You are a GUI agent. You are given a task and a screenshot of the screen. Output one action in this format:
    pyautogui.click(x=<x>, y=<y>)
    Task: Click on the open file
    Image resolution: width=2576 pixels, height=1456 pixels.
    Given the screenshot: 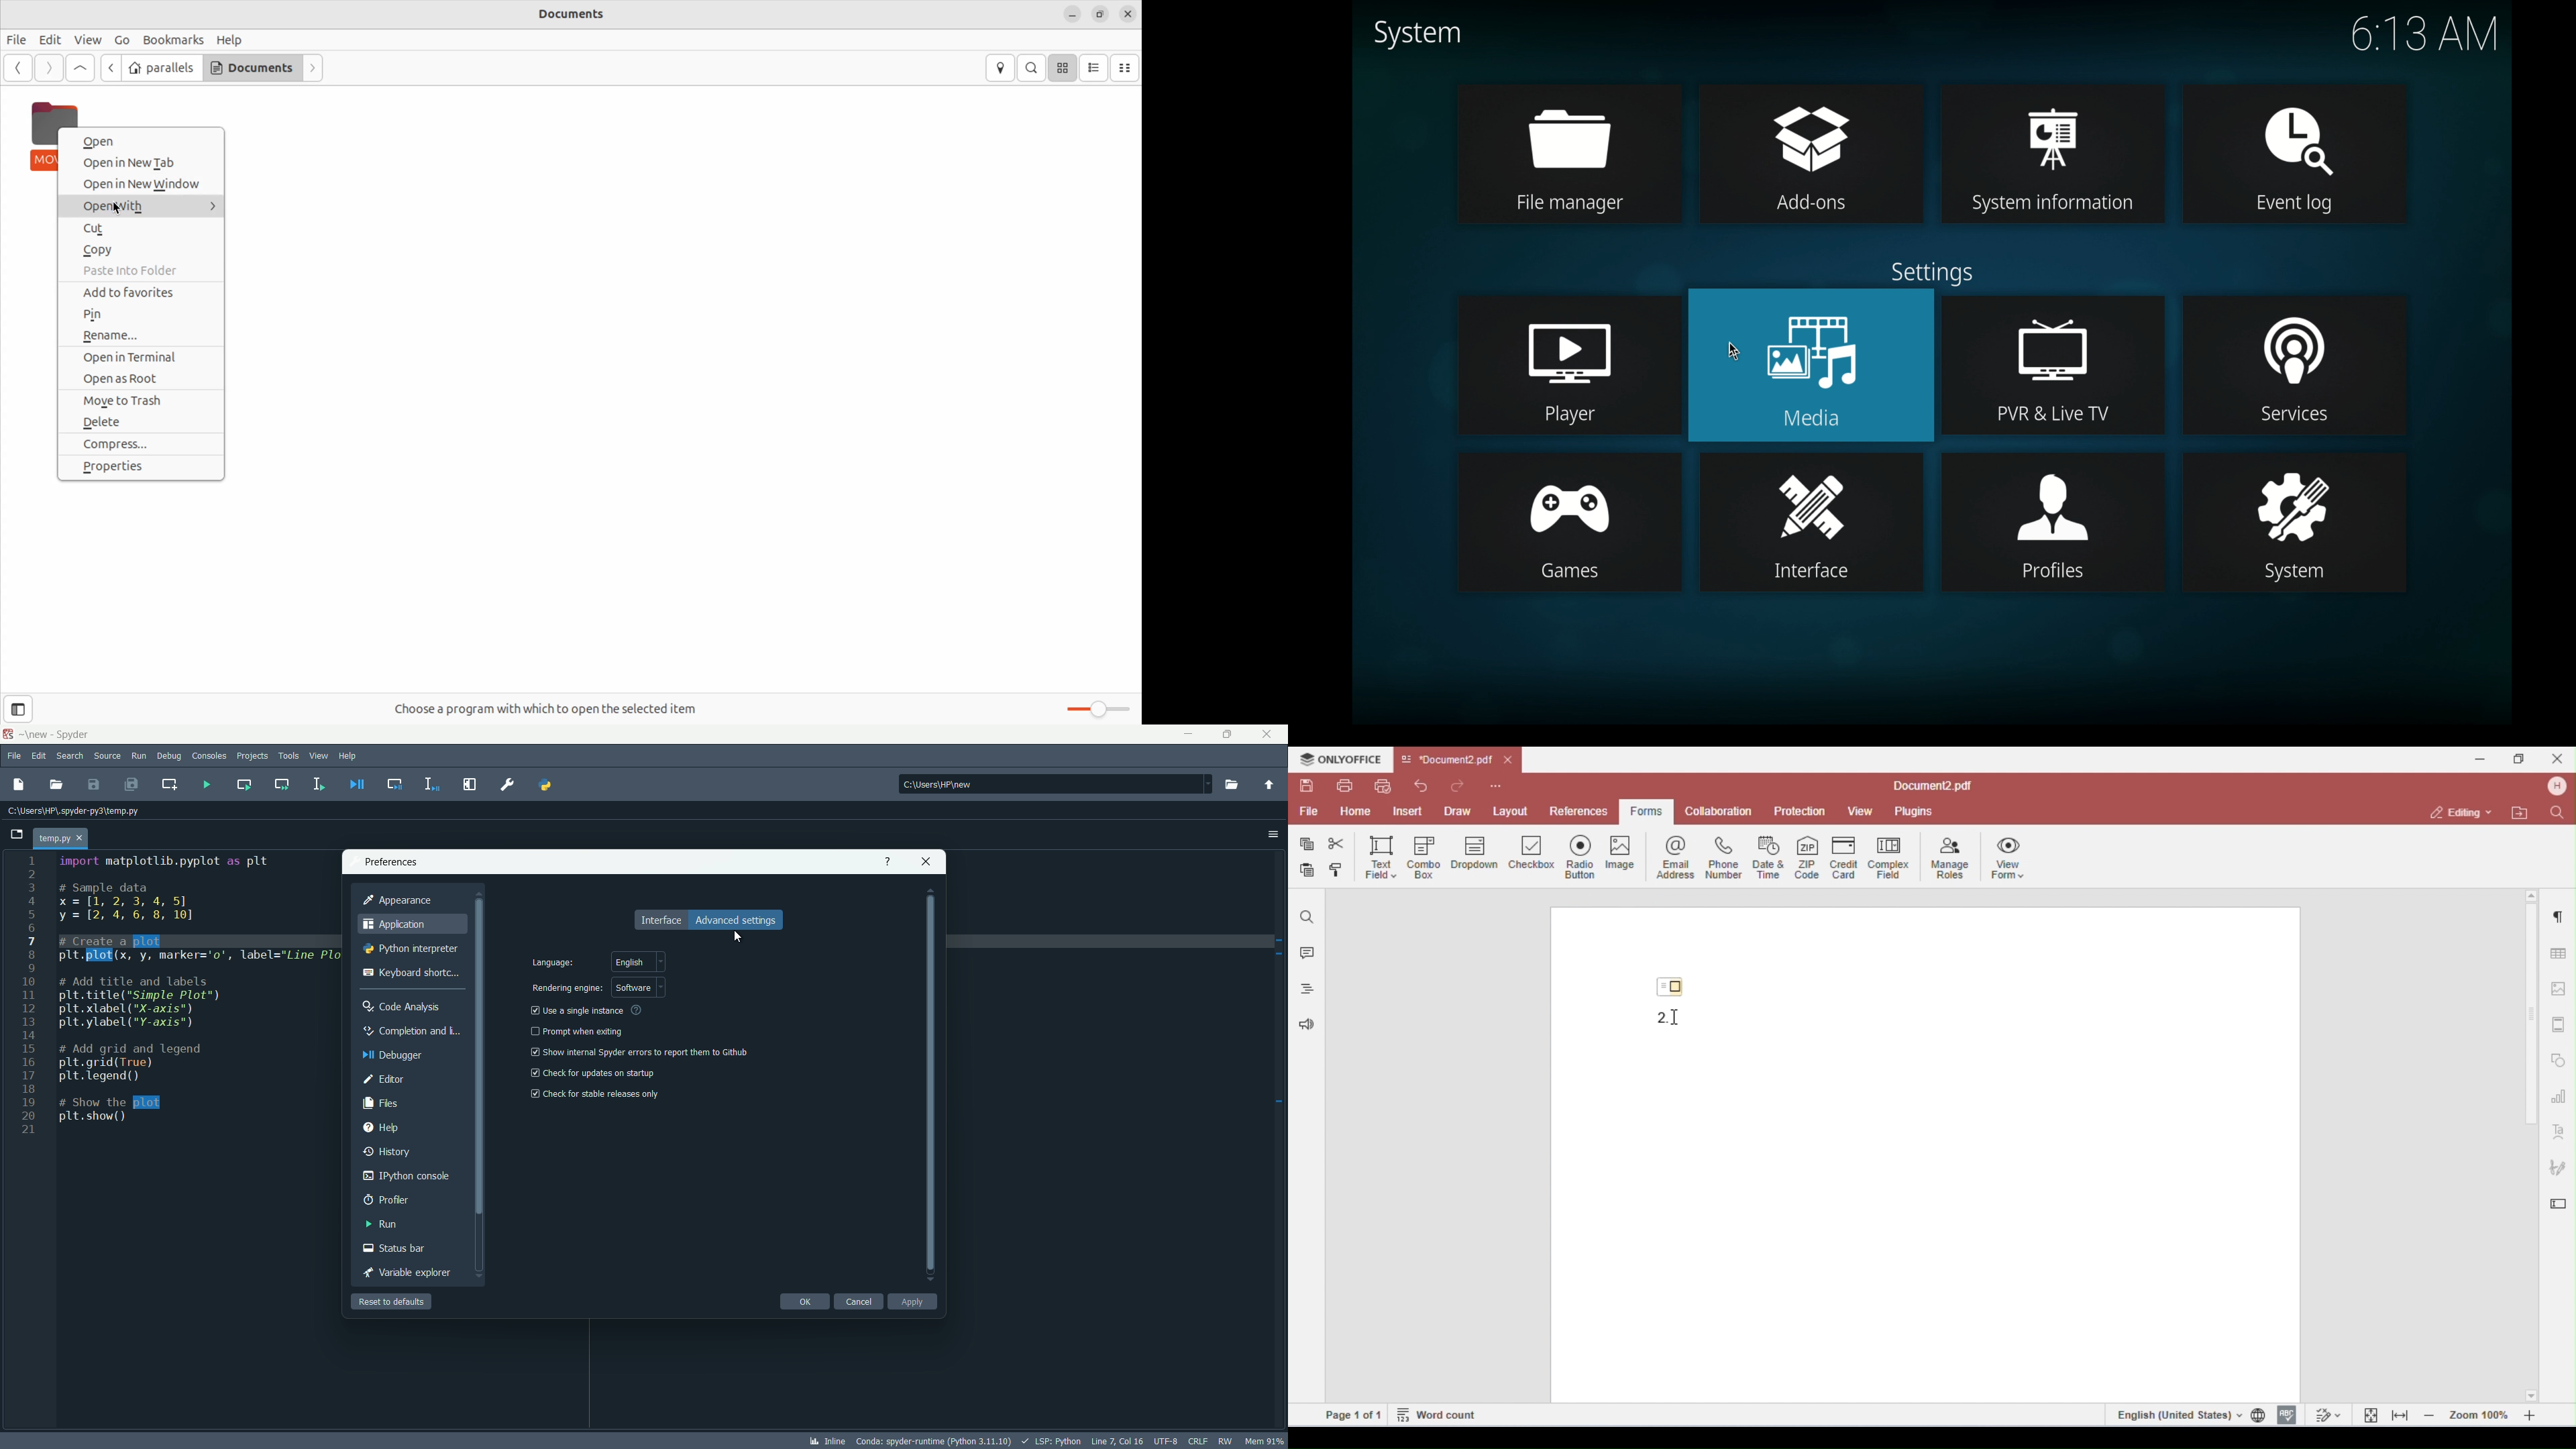 What is the action you would take?
    pyautogui.click(x=17, y=785)
    